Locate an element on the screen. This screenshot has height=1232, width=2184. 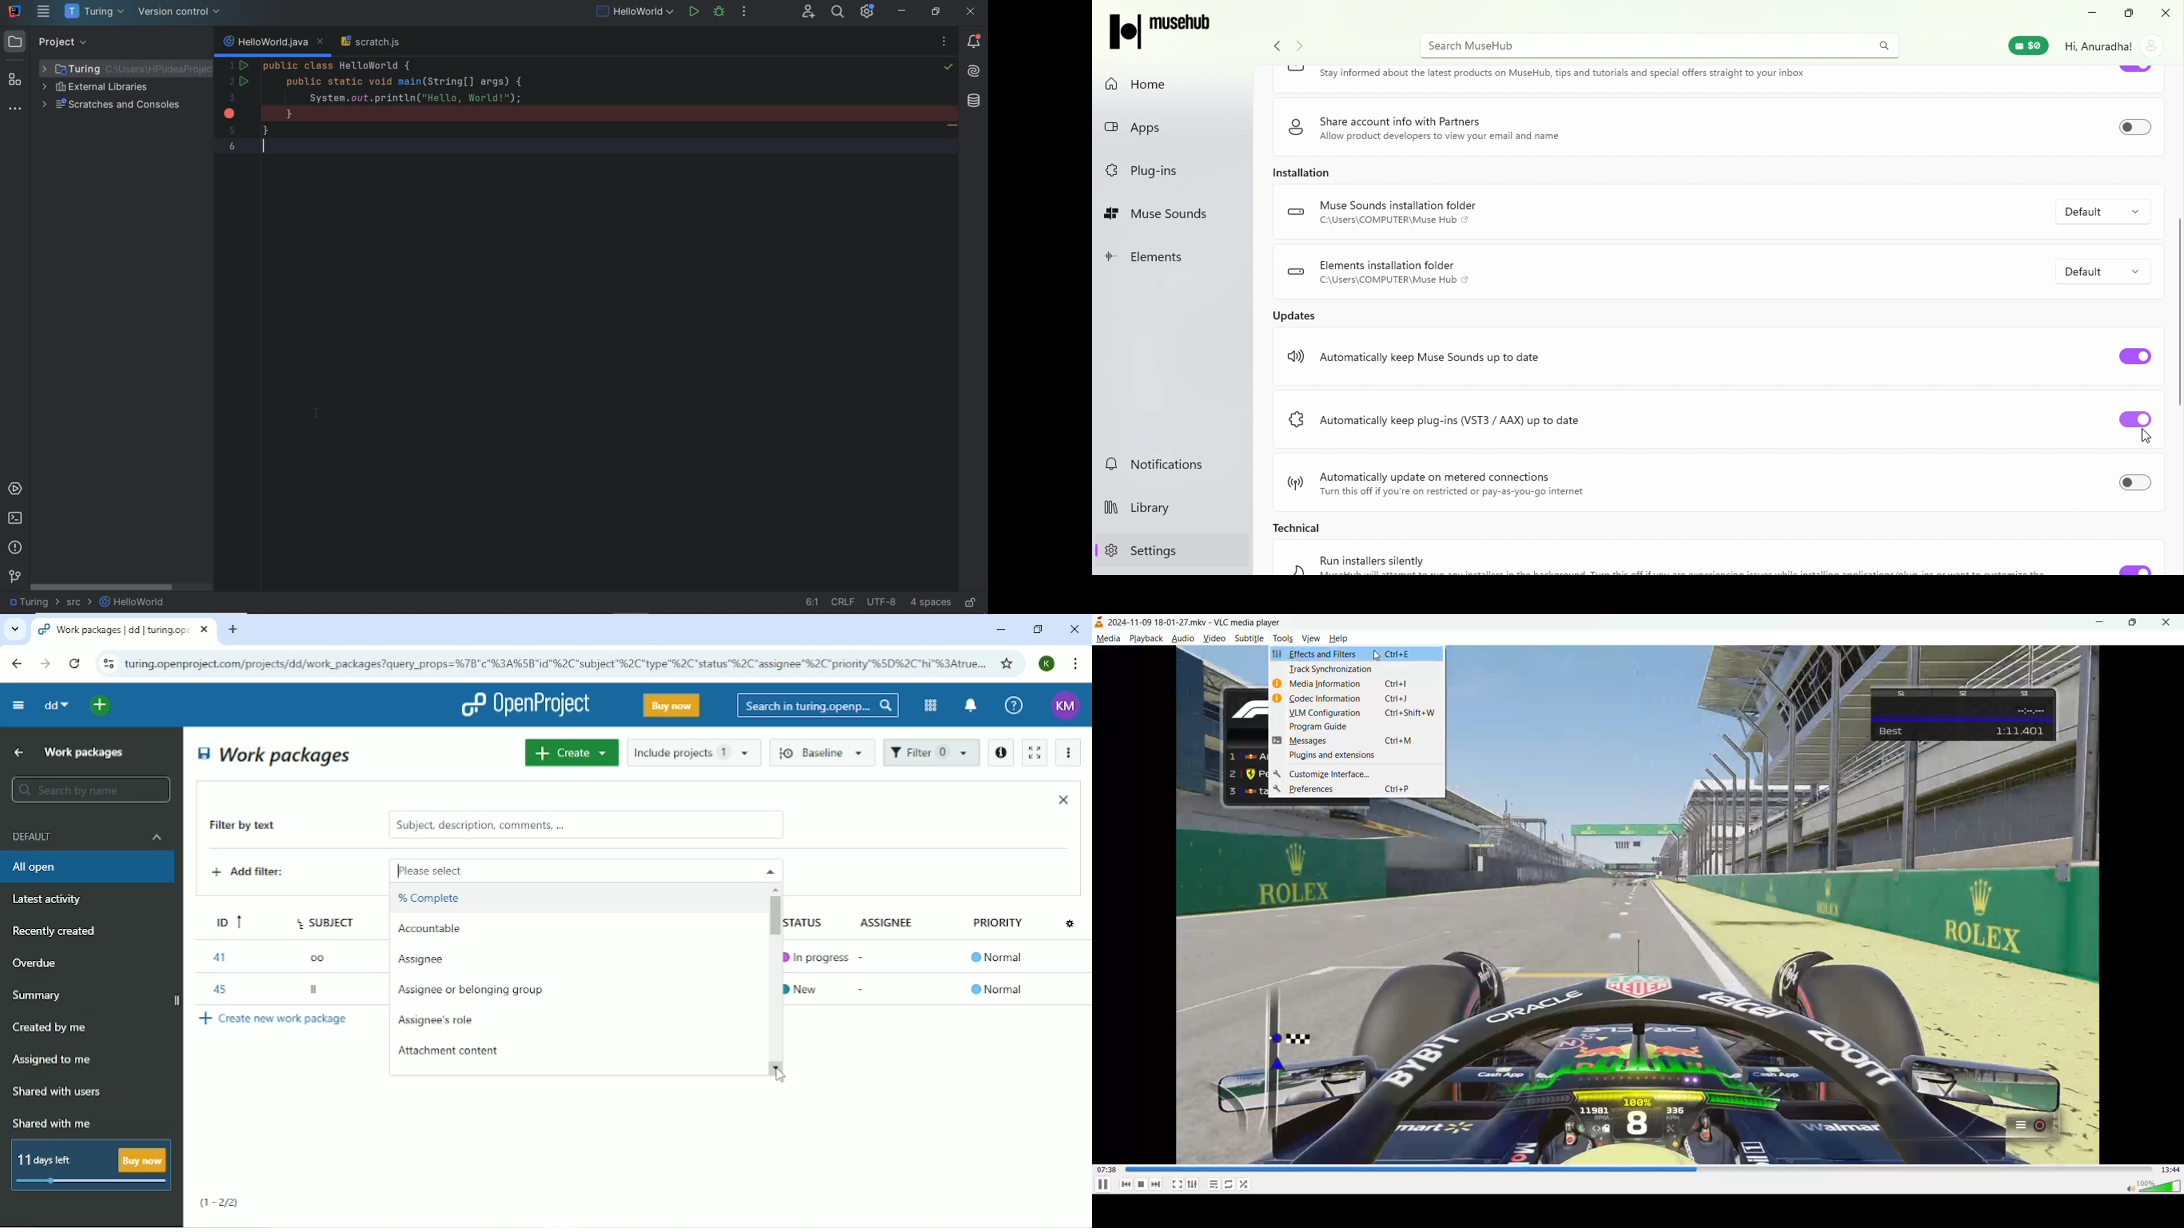
Default is located at coordinates (2103, 212).